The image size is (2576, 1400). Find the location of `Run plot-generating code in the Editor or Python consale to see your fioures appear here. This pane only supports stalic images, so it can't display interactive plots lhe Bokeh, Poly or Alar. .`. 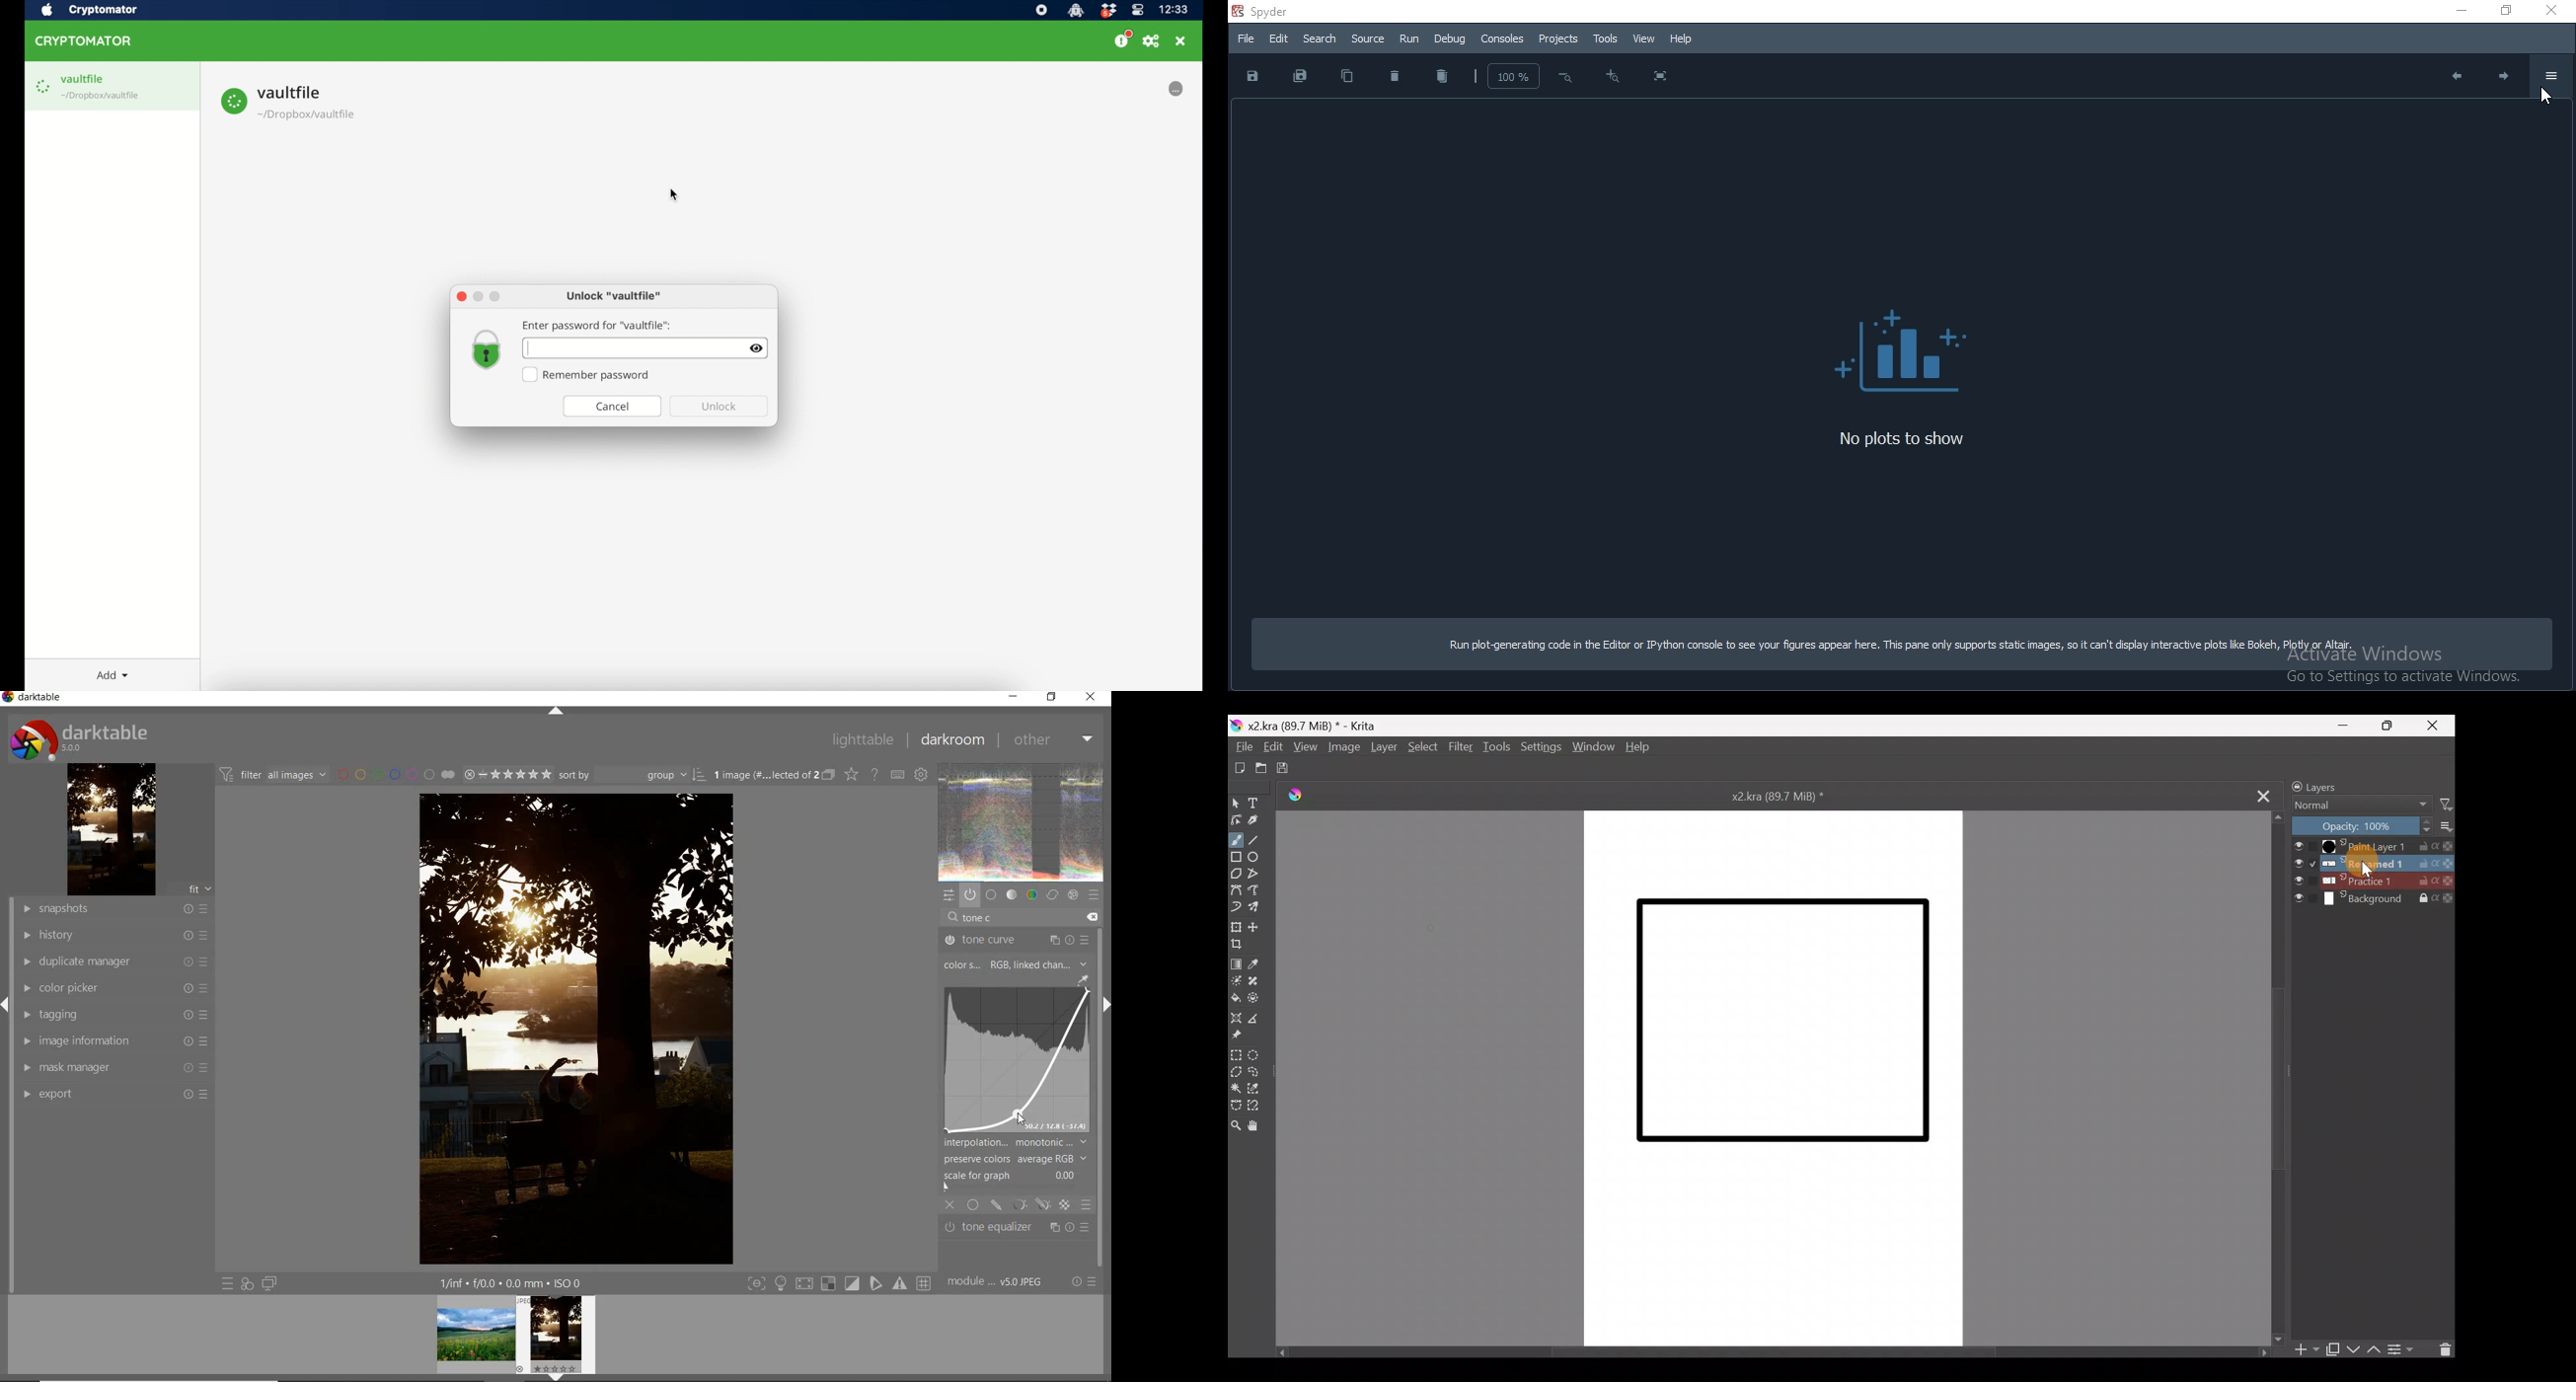

Run plot-generating code in the Editor or Python consale to see your fioures appear here. This pane only supports stalic images, so it can't display interactive plots lhe Bokeh, Poly or Alar. . is located at coordinates (1899, 642).